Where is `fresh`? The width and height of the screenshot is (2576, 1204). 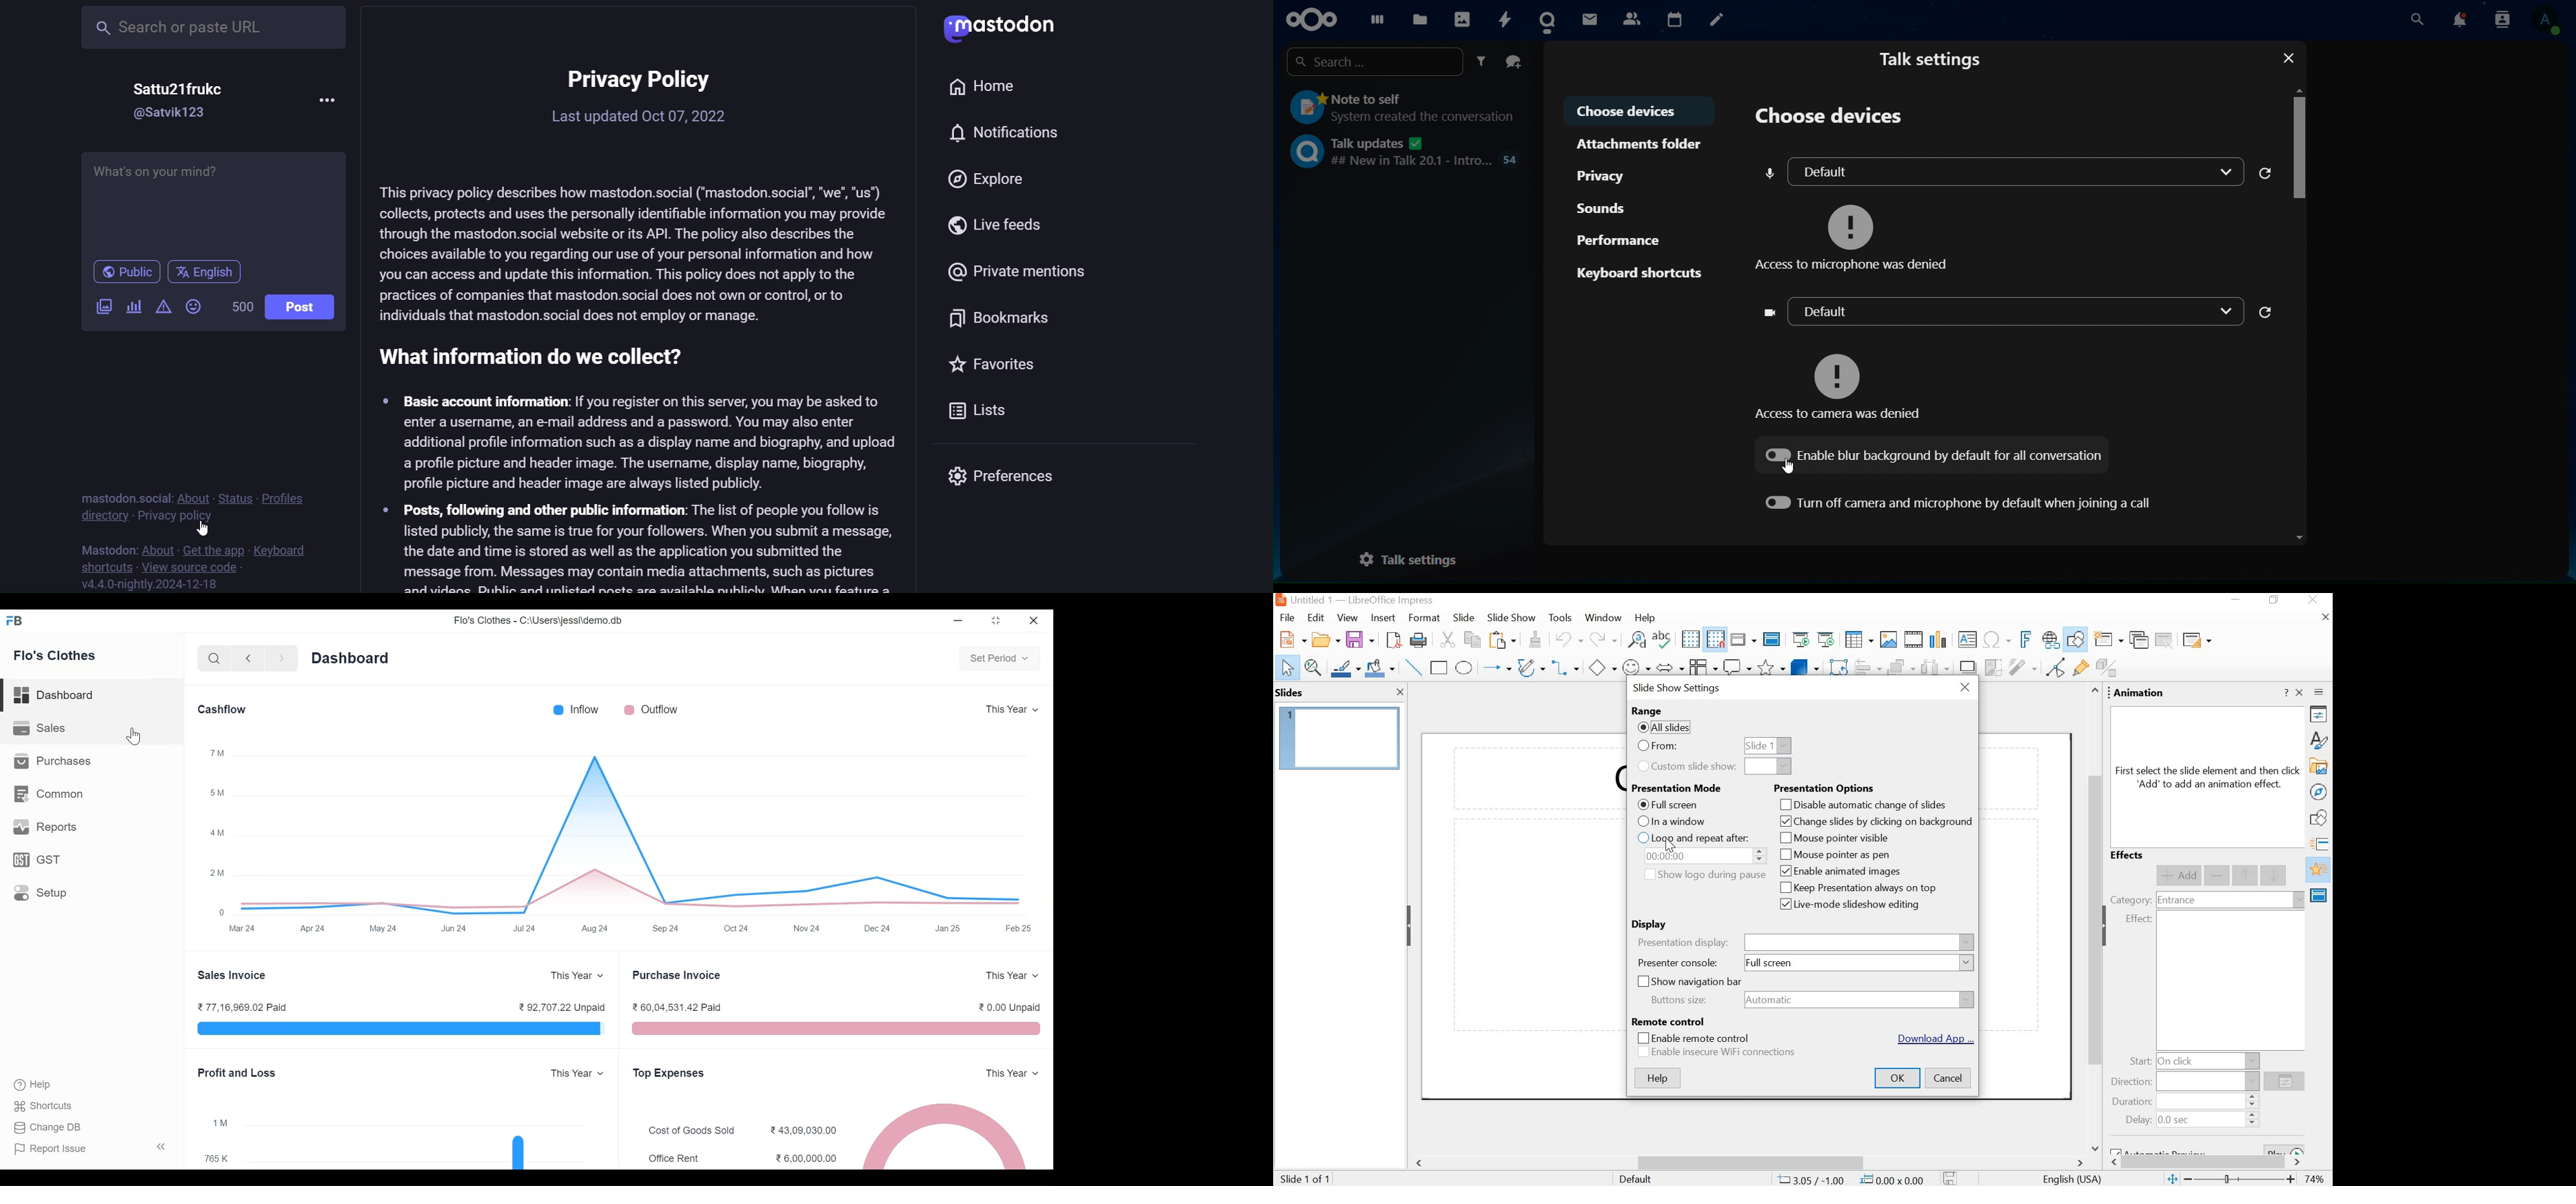 fresh is located at coordinates (2265, 313).